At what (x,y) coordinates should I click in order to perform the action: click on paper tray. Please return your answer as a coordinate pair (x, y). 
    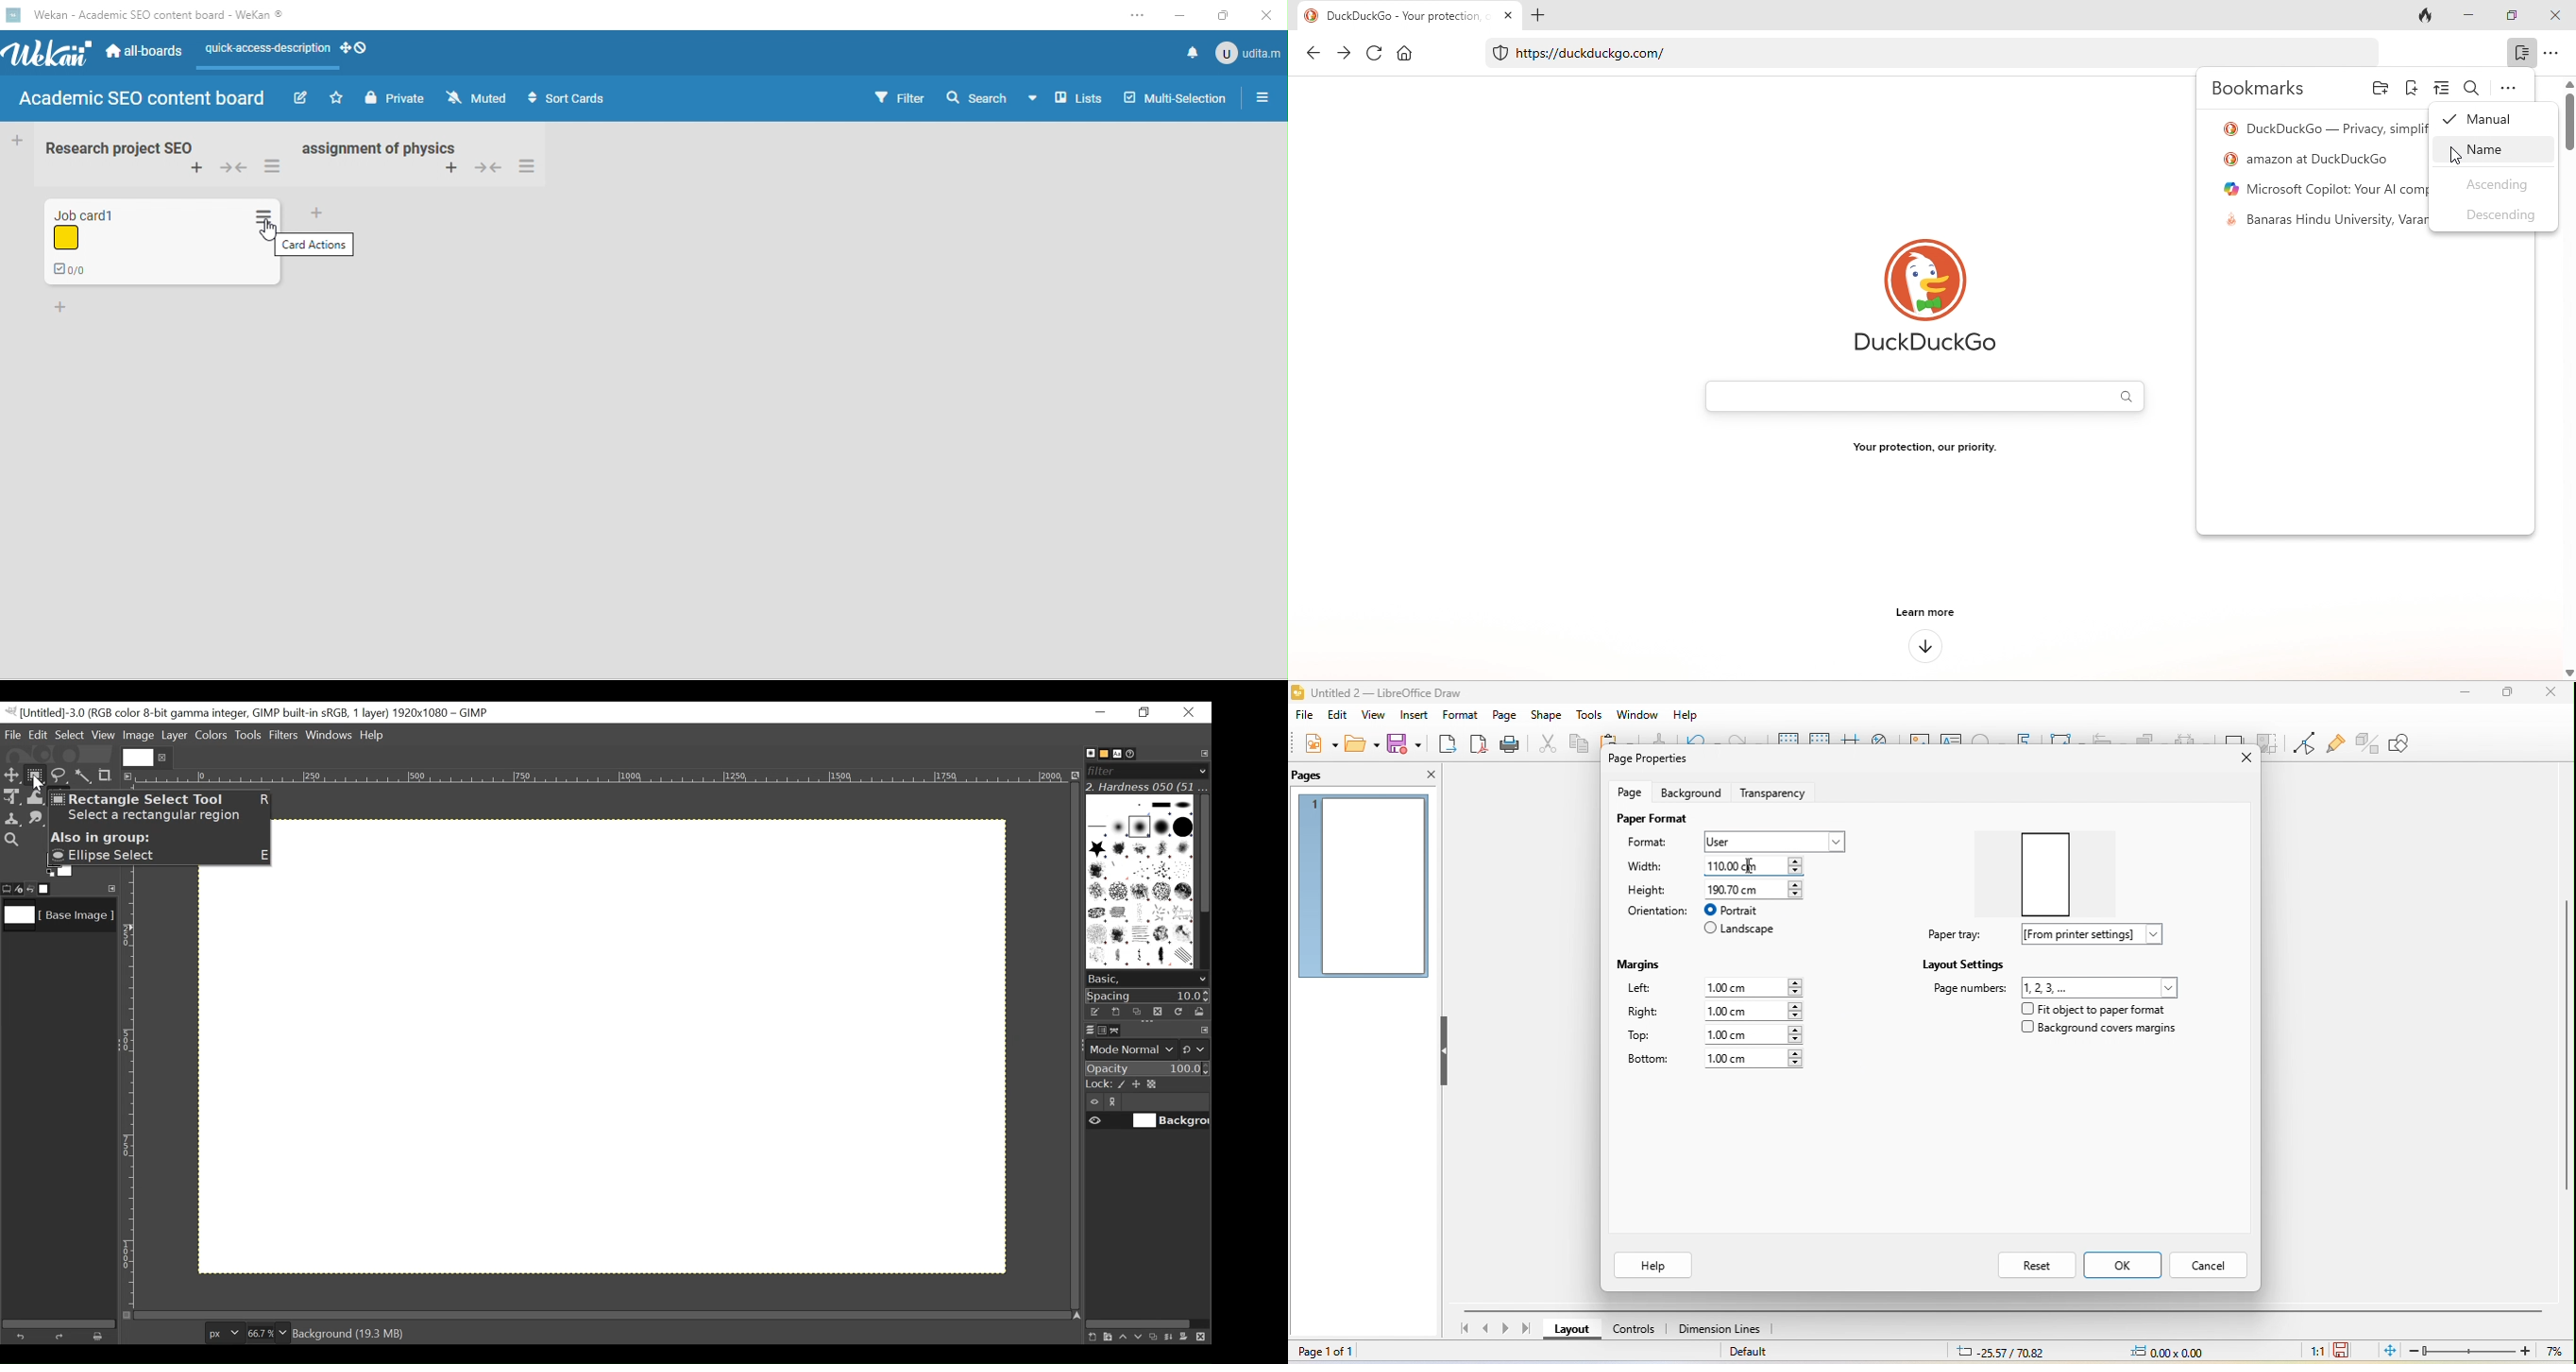
    Looking at the image, I should click on (1952, 934).